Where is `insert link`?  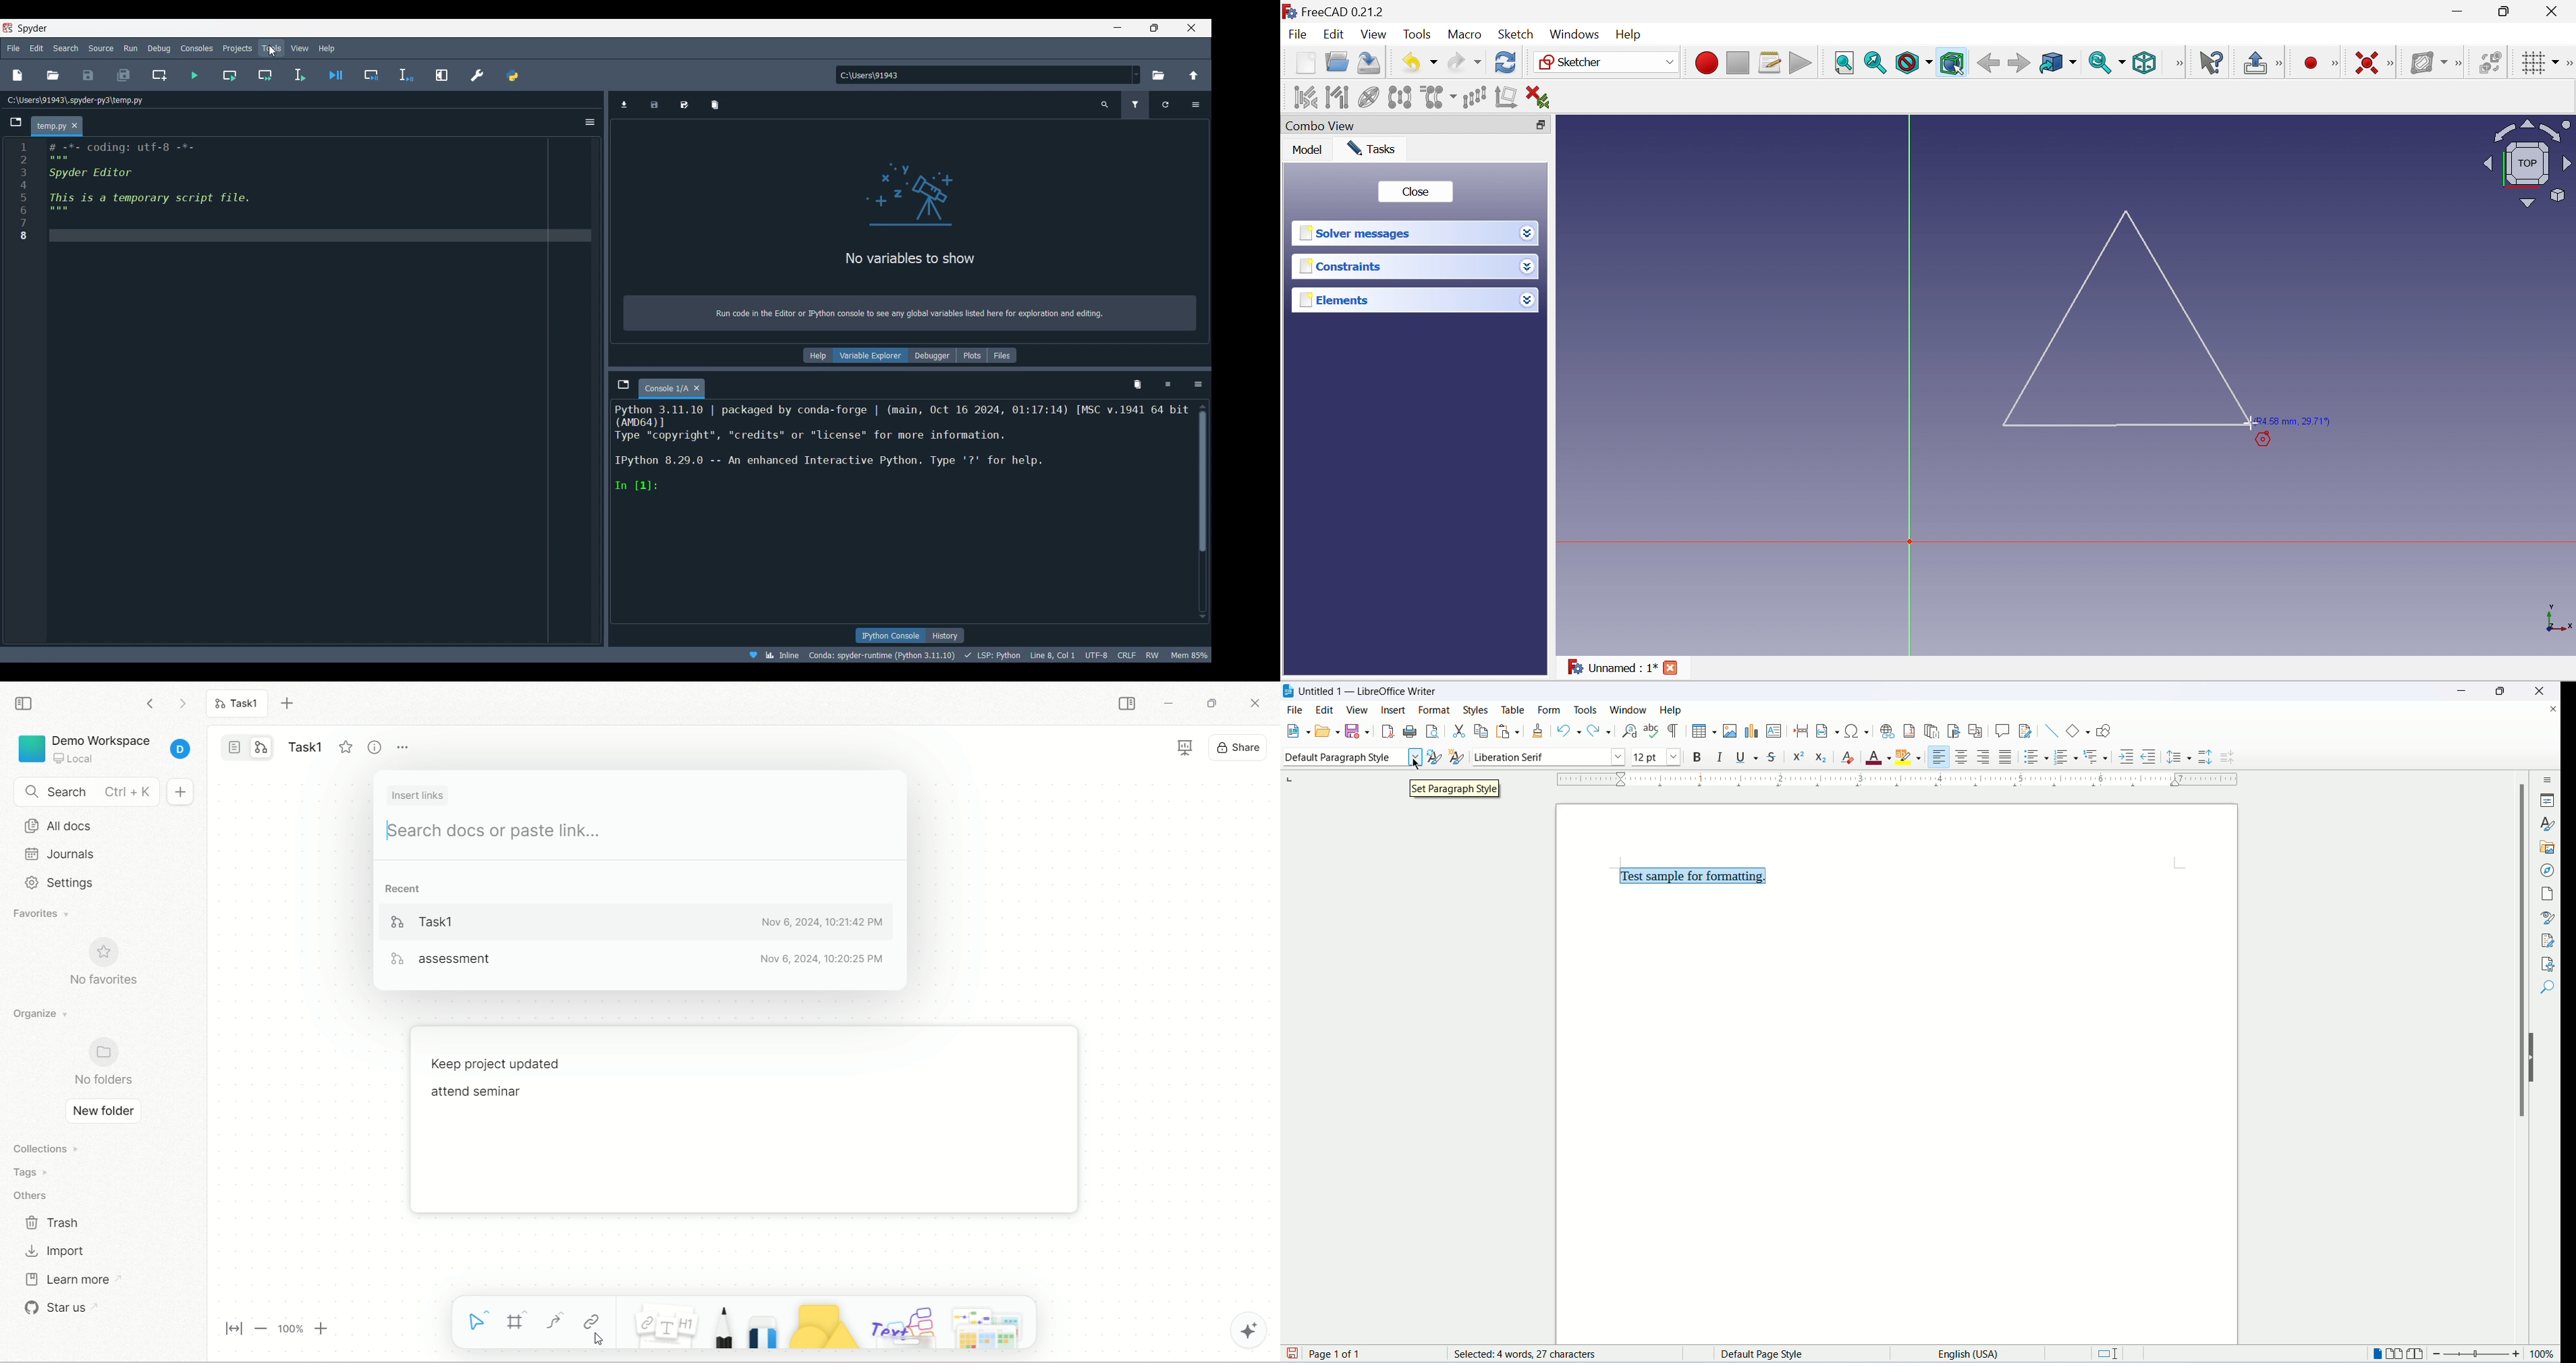 insert link is located at coordinates (422, 794).